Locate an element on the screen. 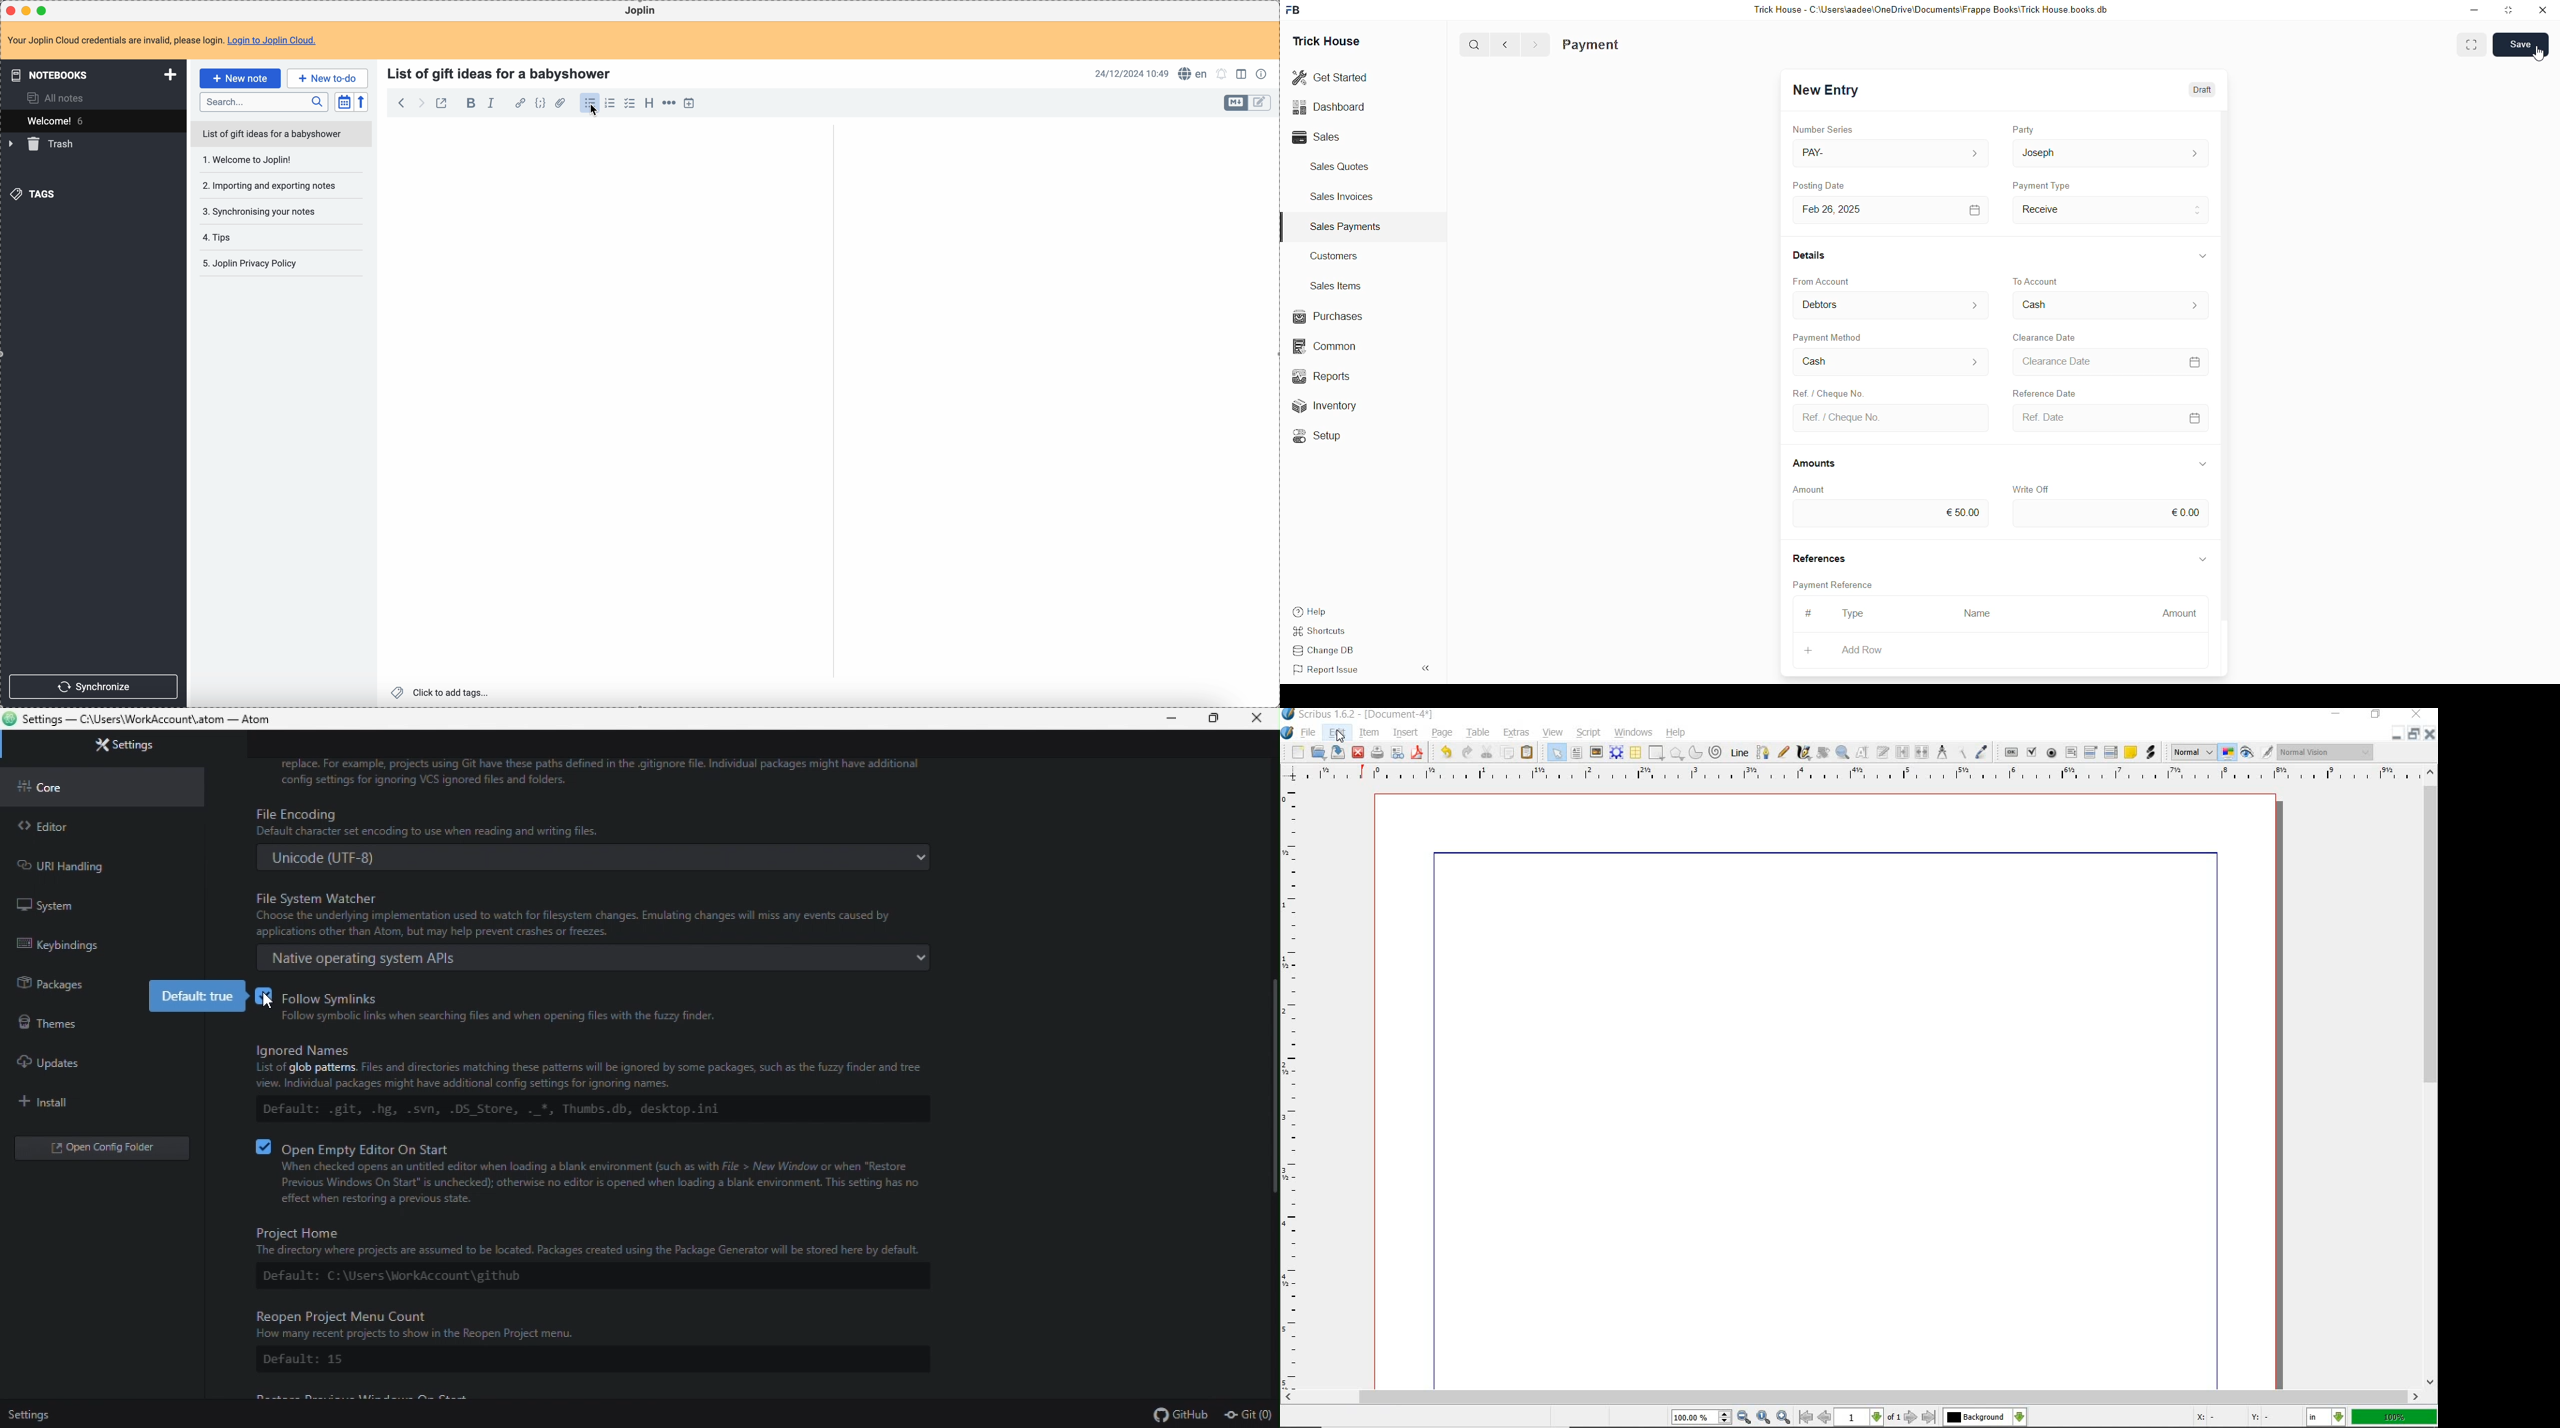 This screenshot has width=2576, height=1428. minimize Joplin is located at coordinates (28, 11).